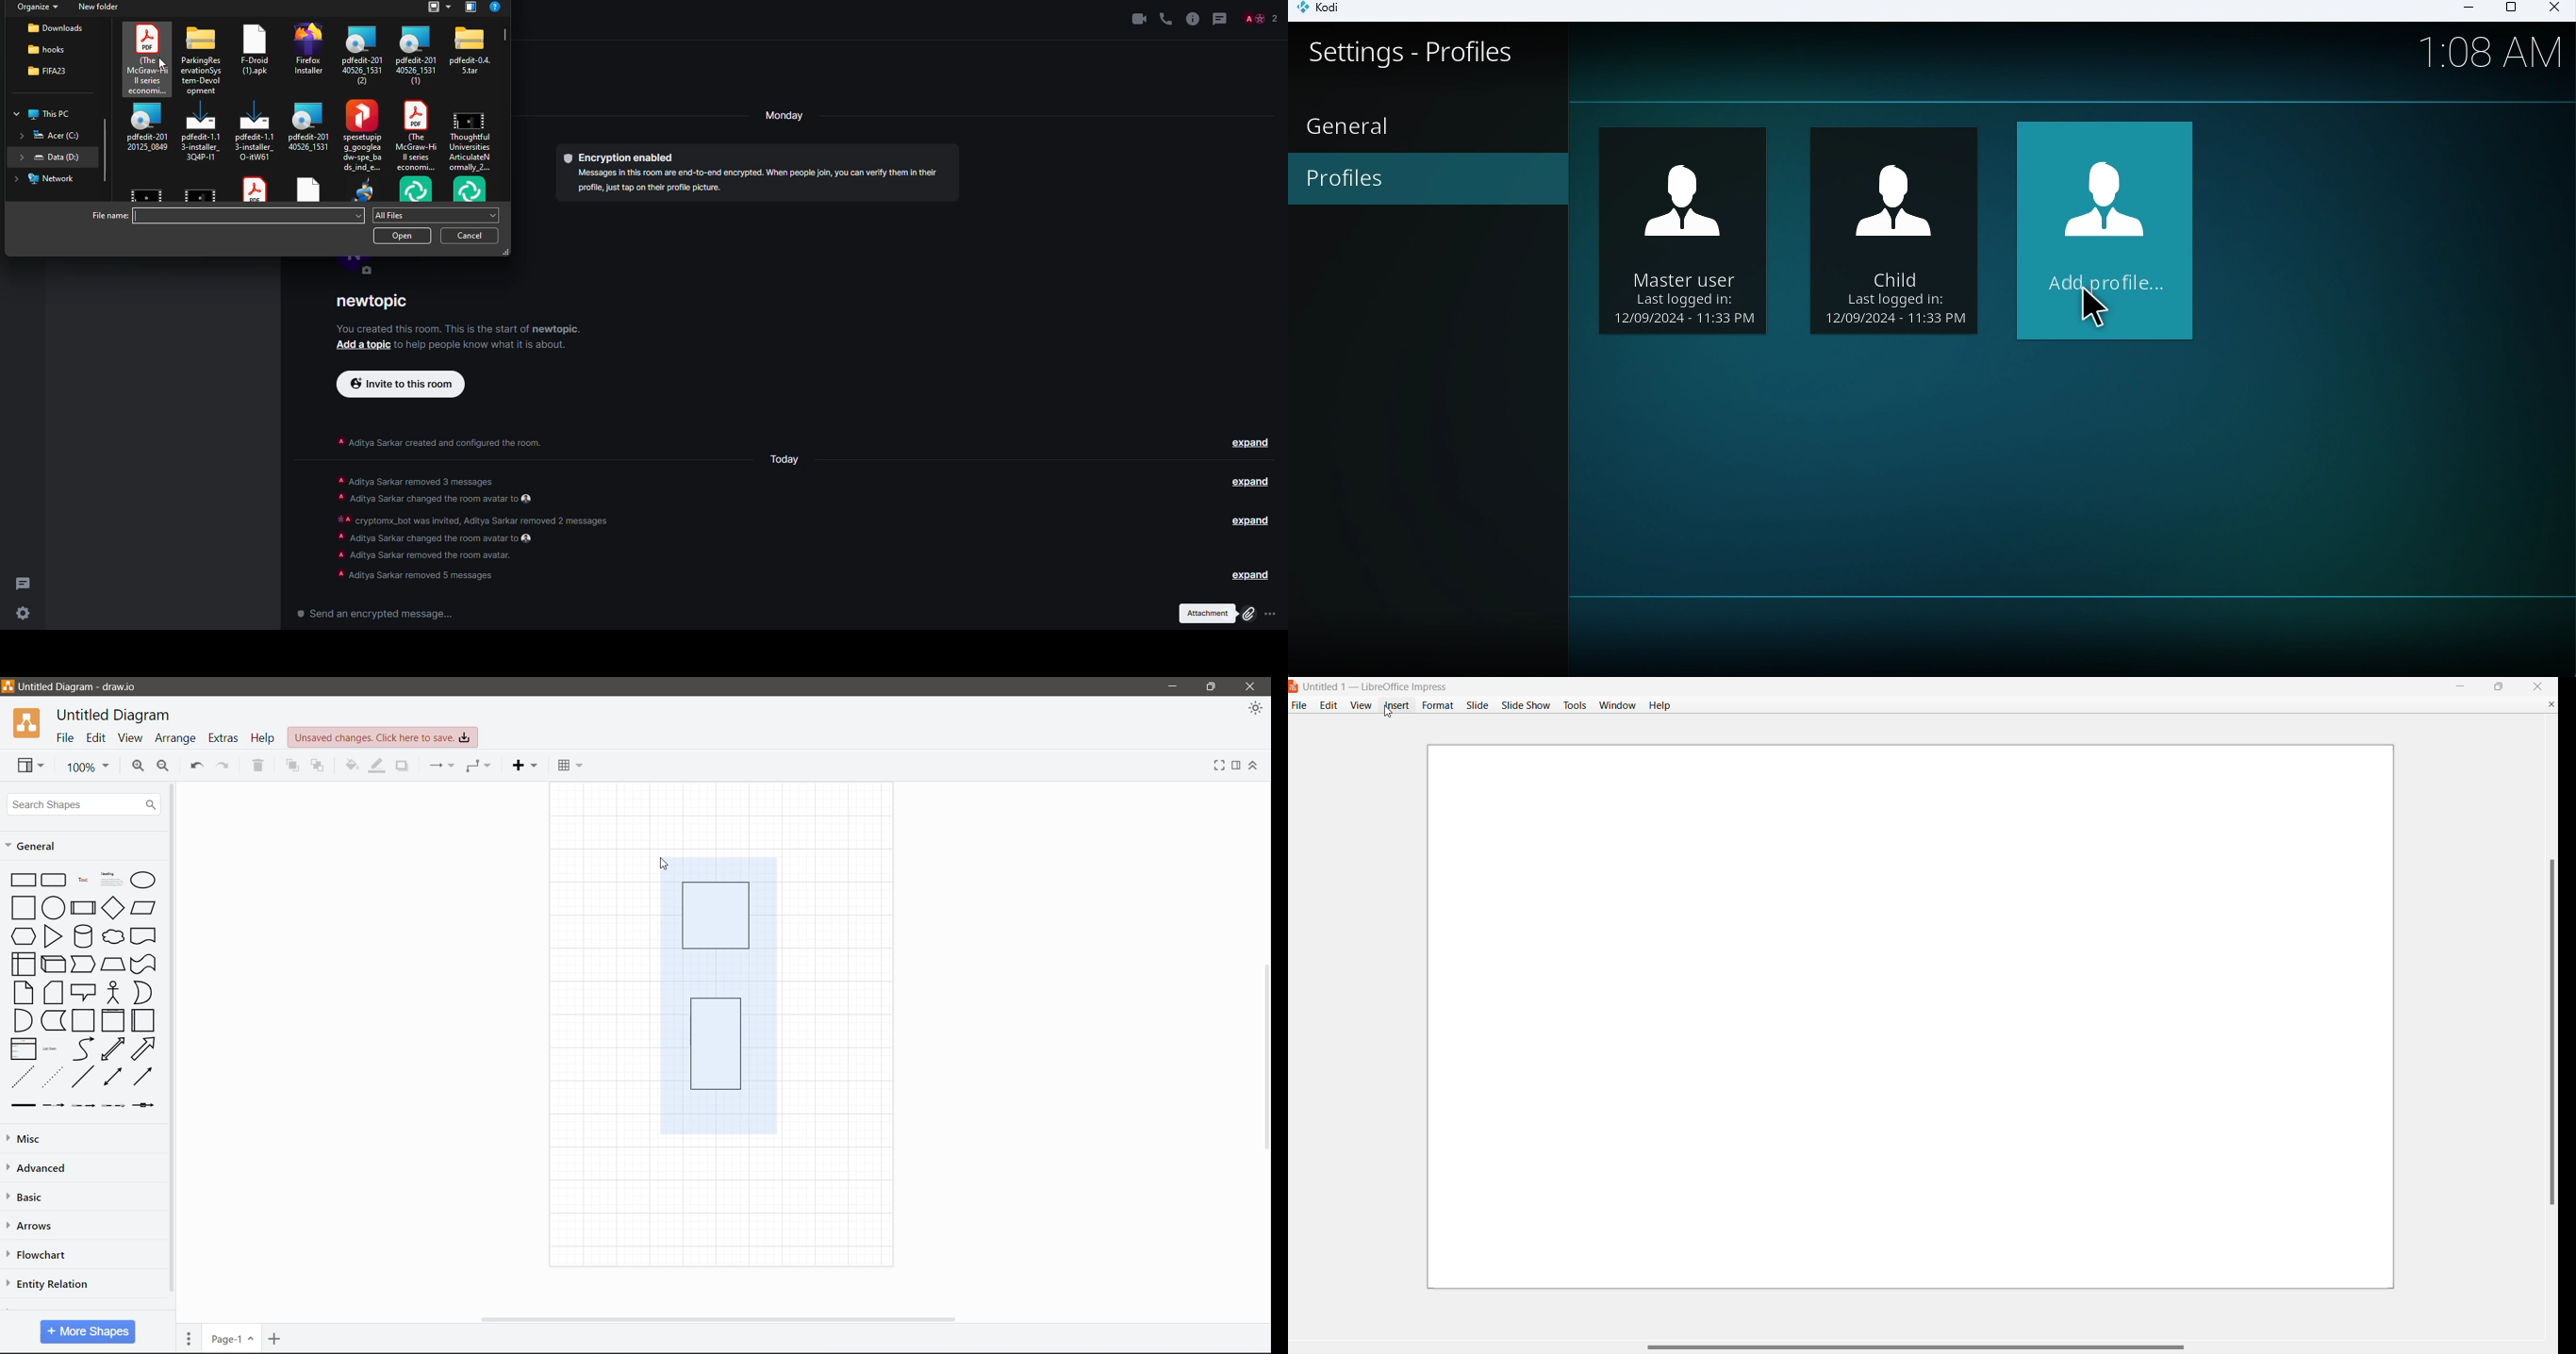 The height and width of the screenshot is (1372, 2576). I want to click on info, so click(443, 440).